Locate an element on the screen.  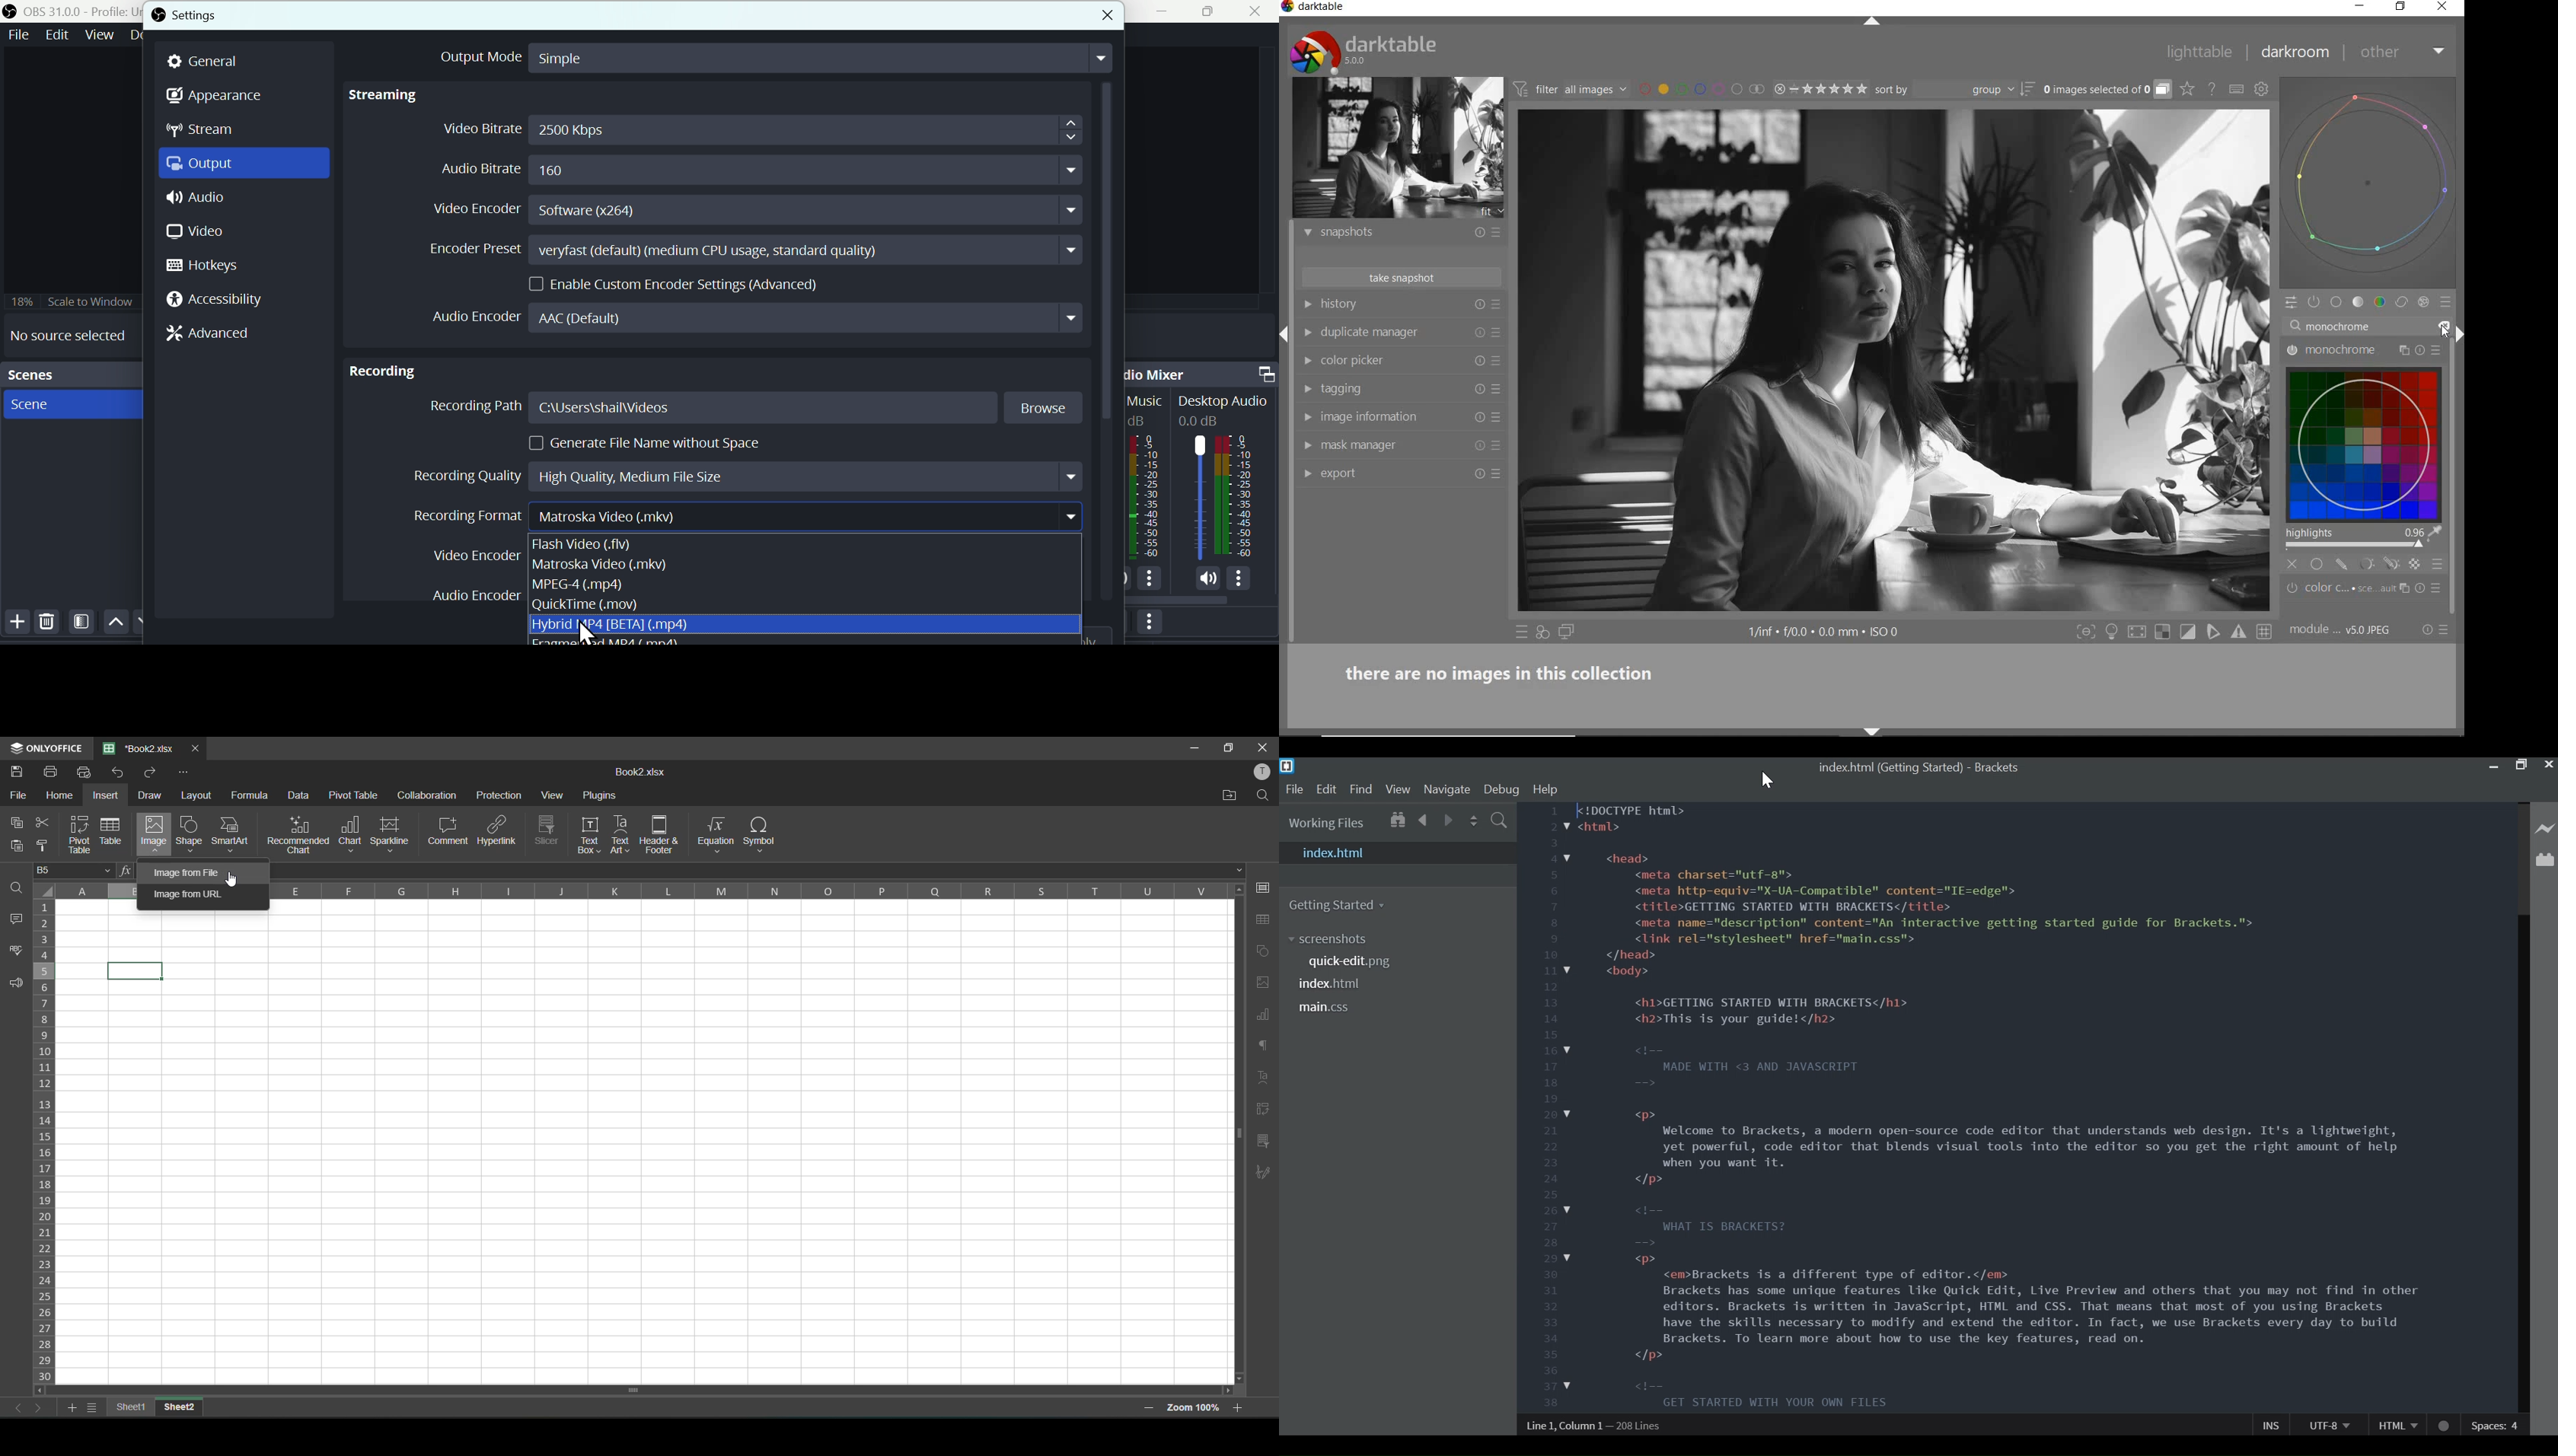
reset is located at coordinates (2420, 350).